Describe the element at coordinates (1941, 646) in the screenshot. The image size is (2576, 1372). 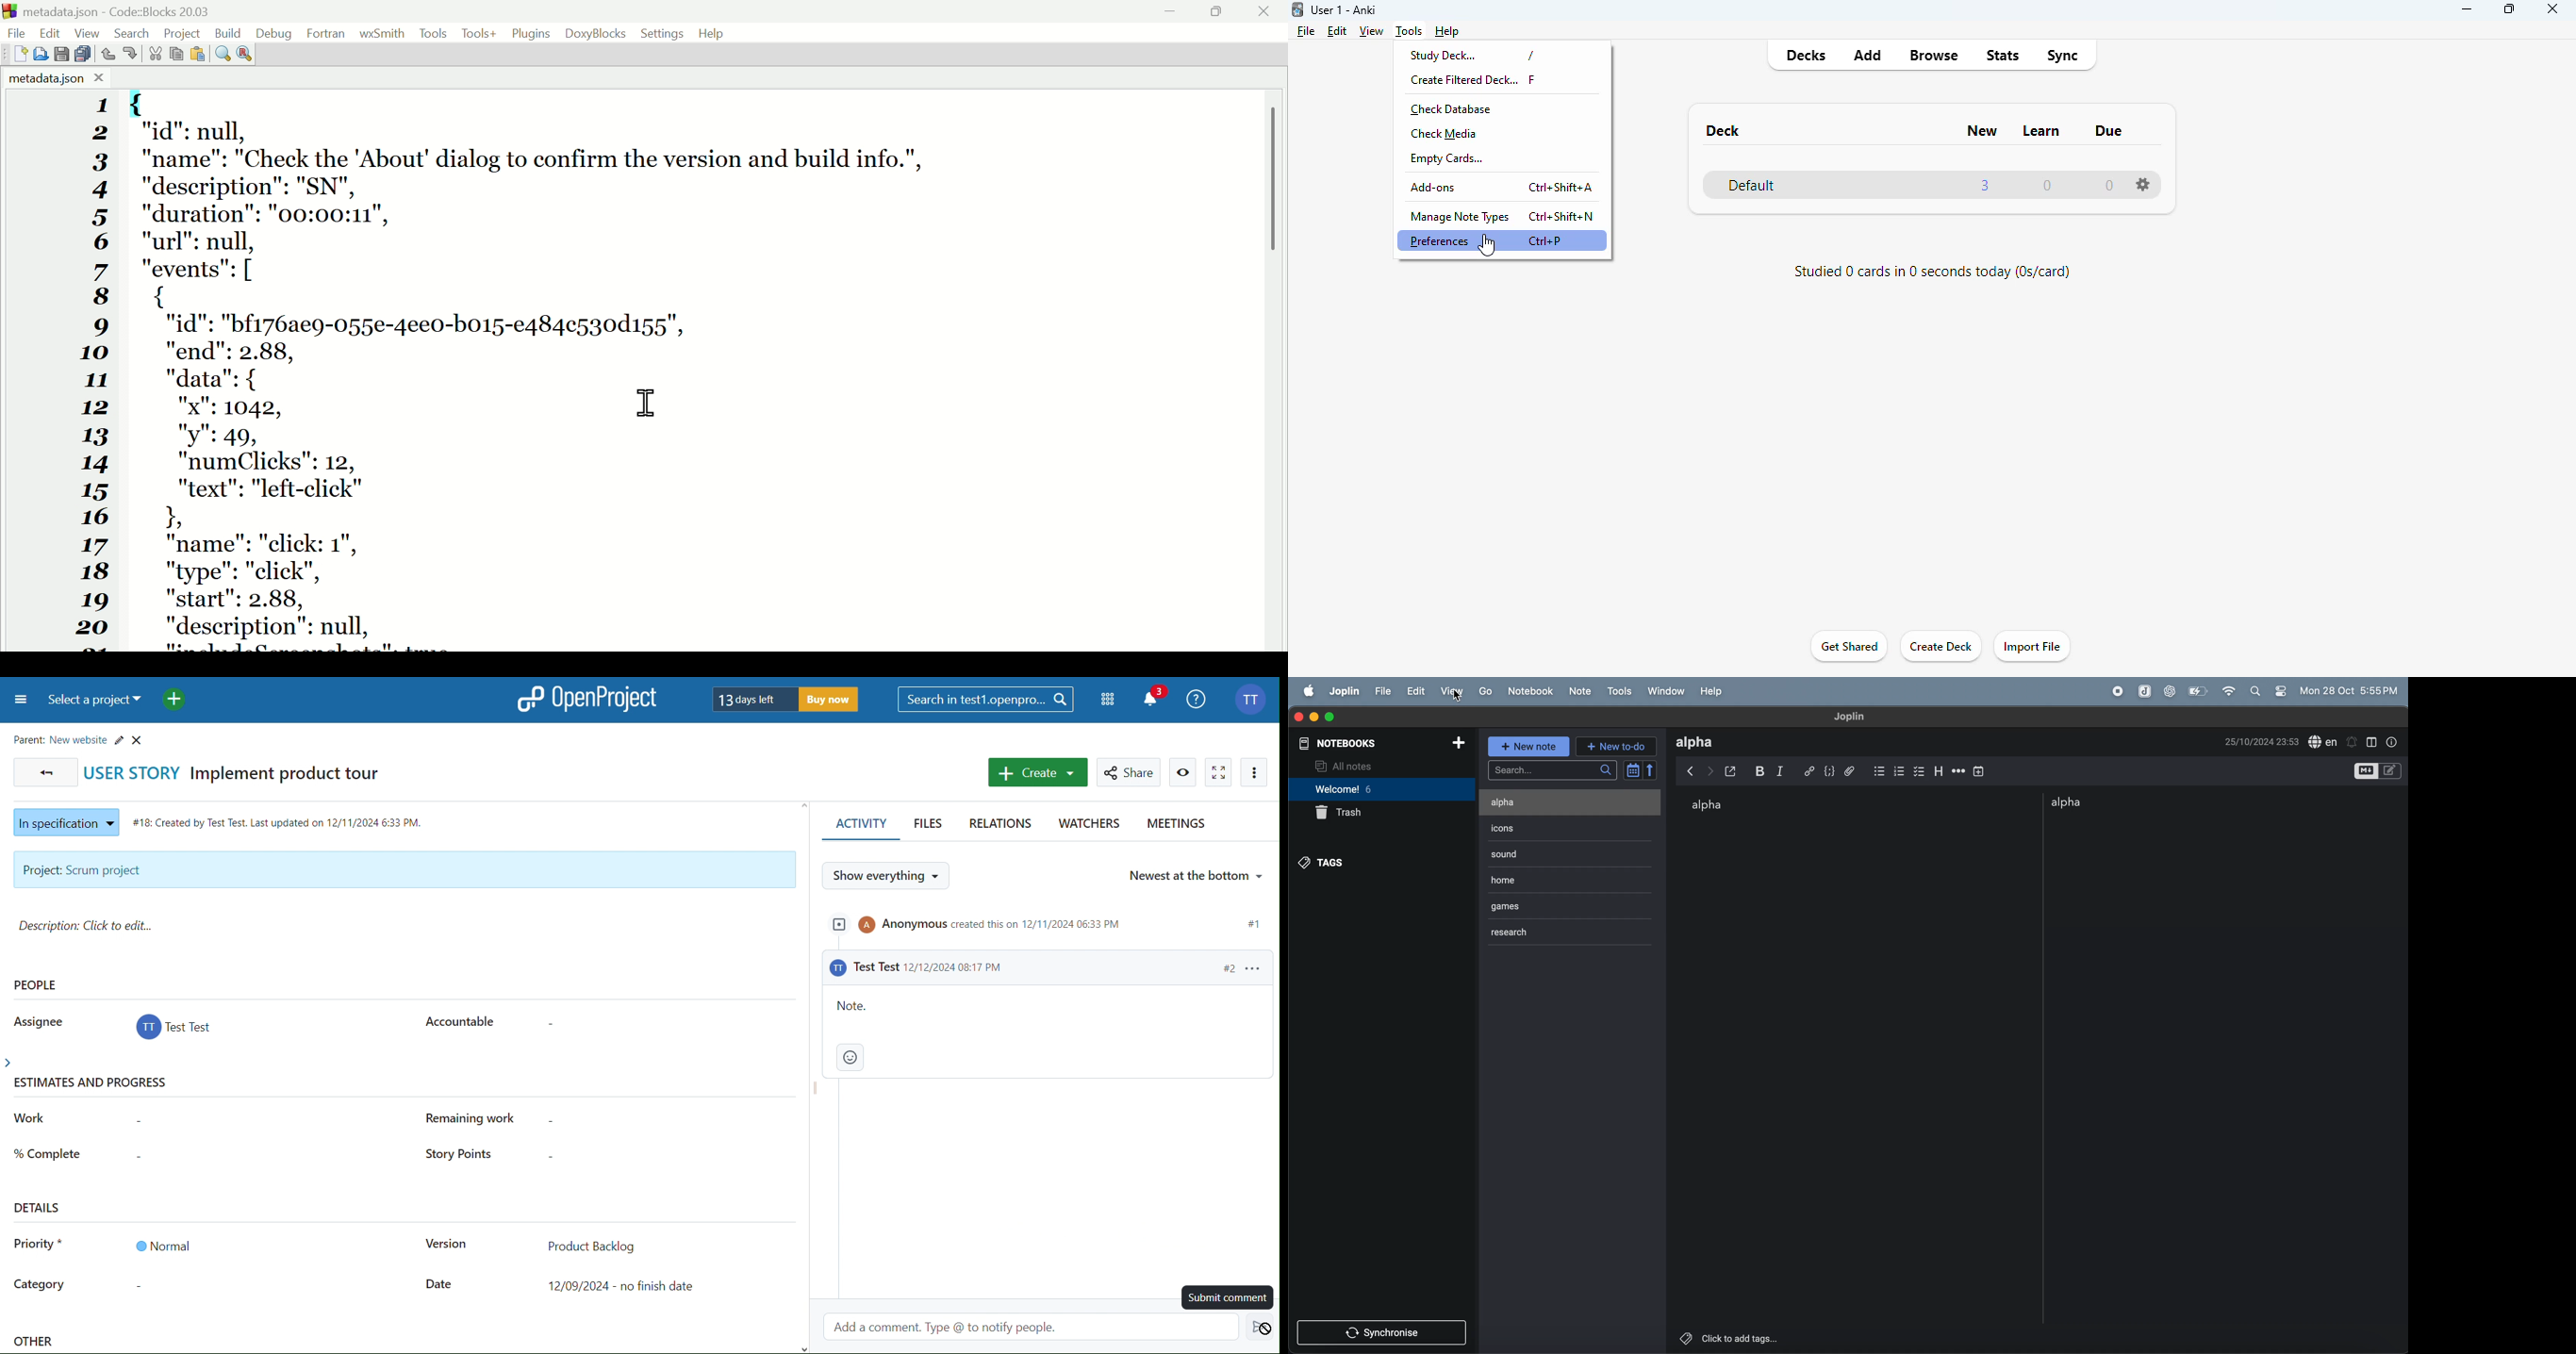
I see `create deck` at that location.